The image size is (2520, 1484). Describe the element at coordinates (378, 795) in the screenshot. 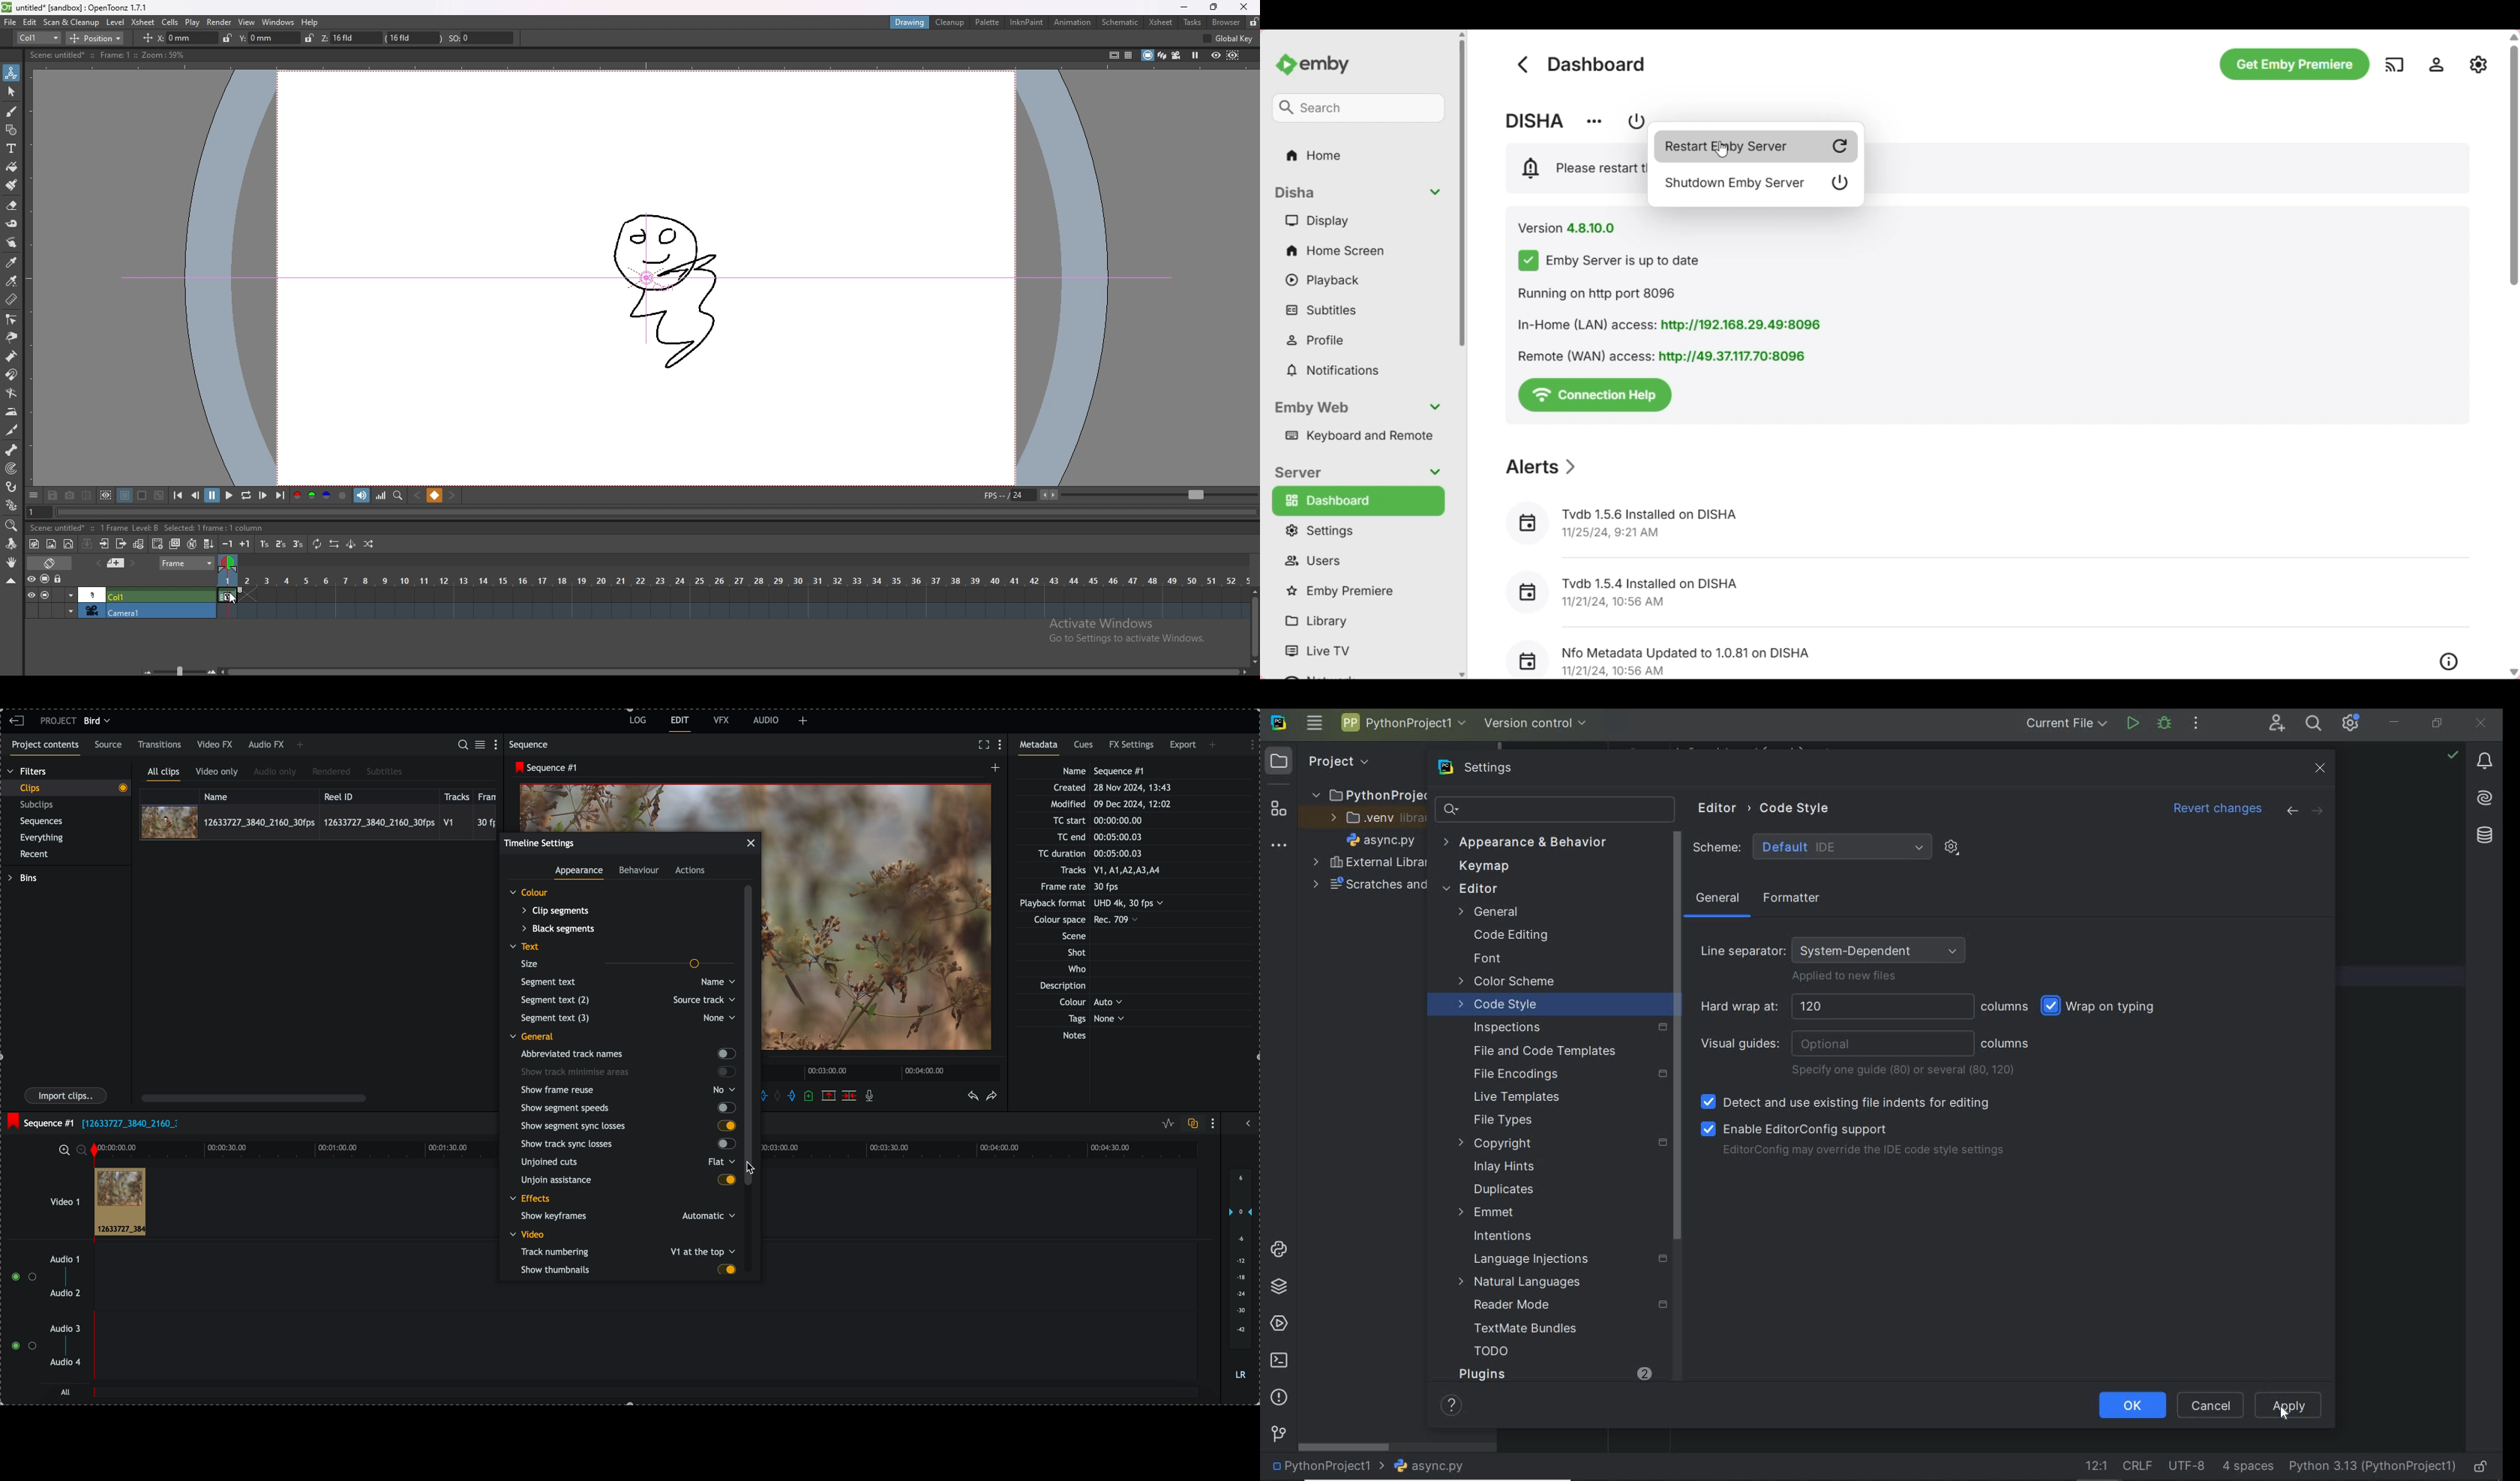

I see `reel ID` at that location.